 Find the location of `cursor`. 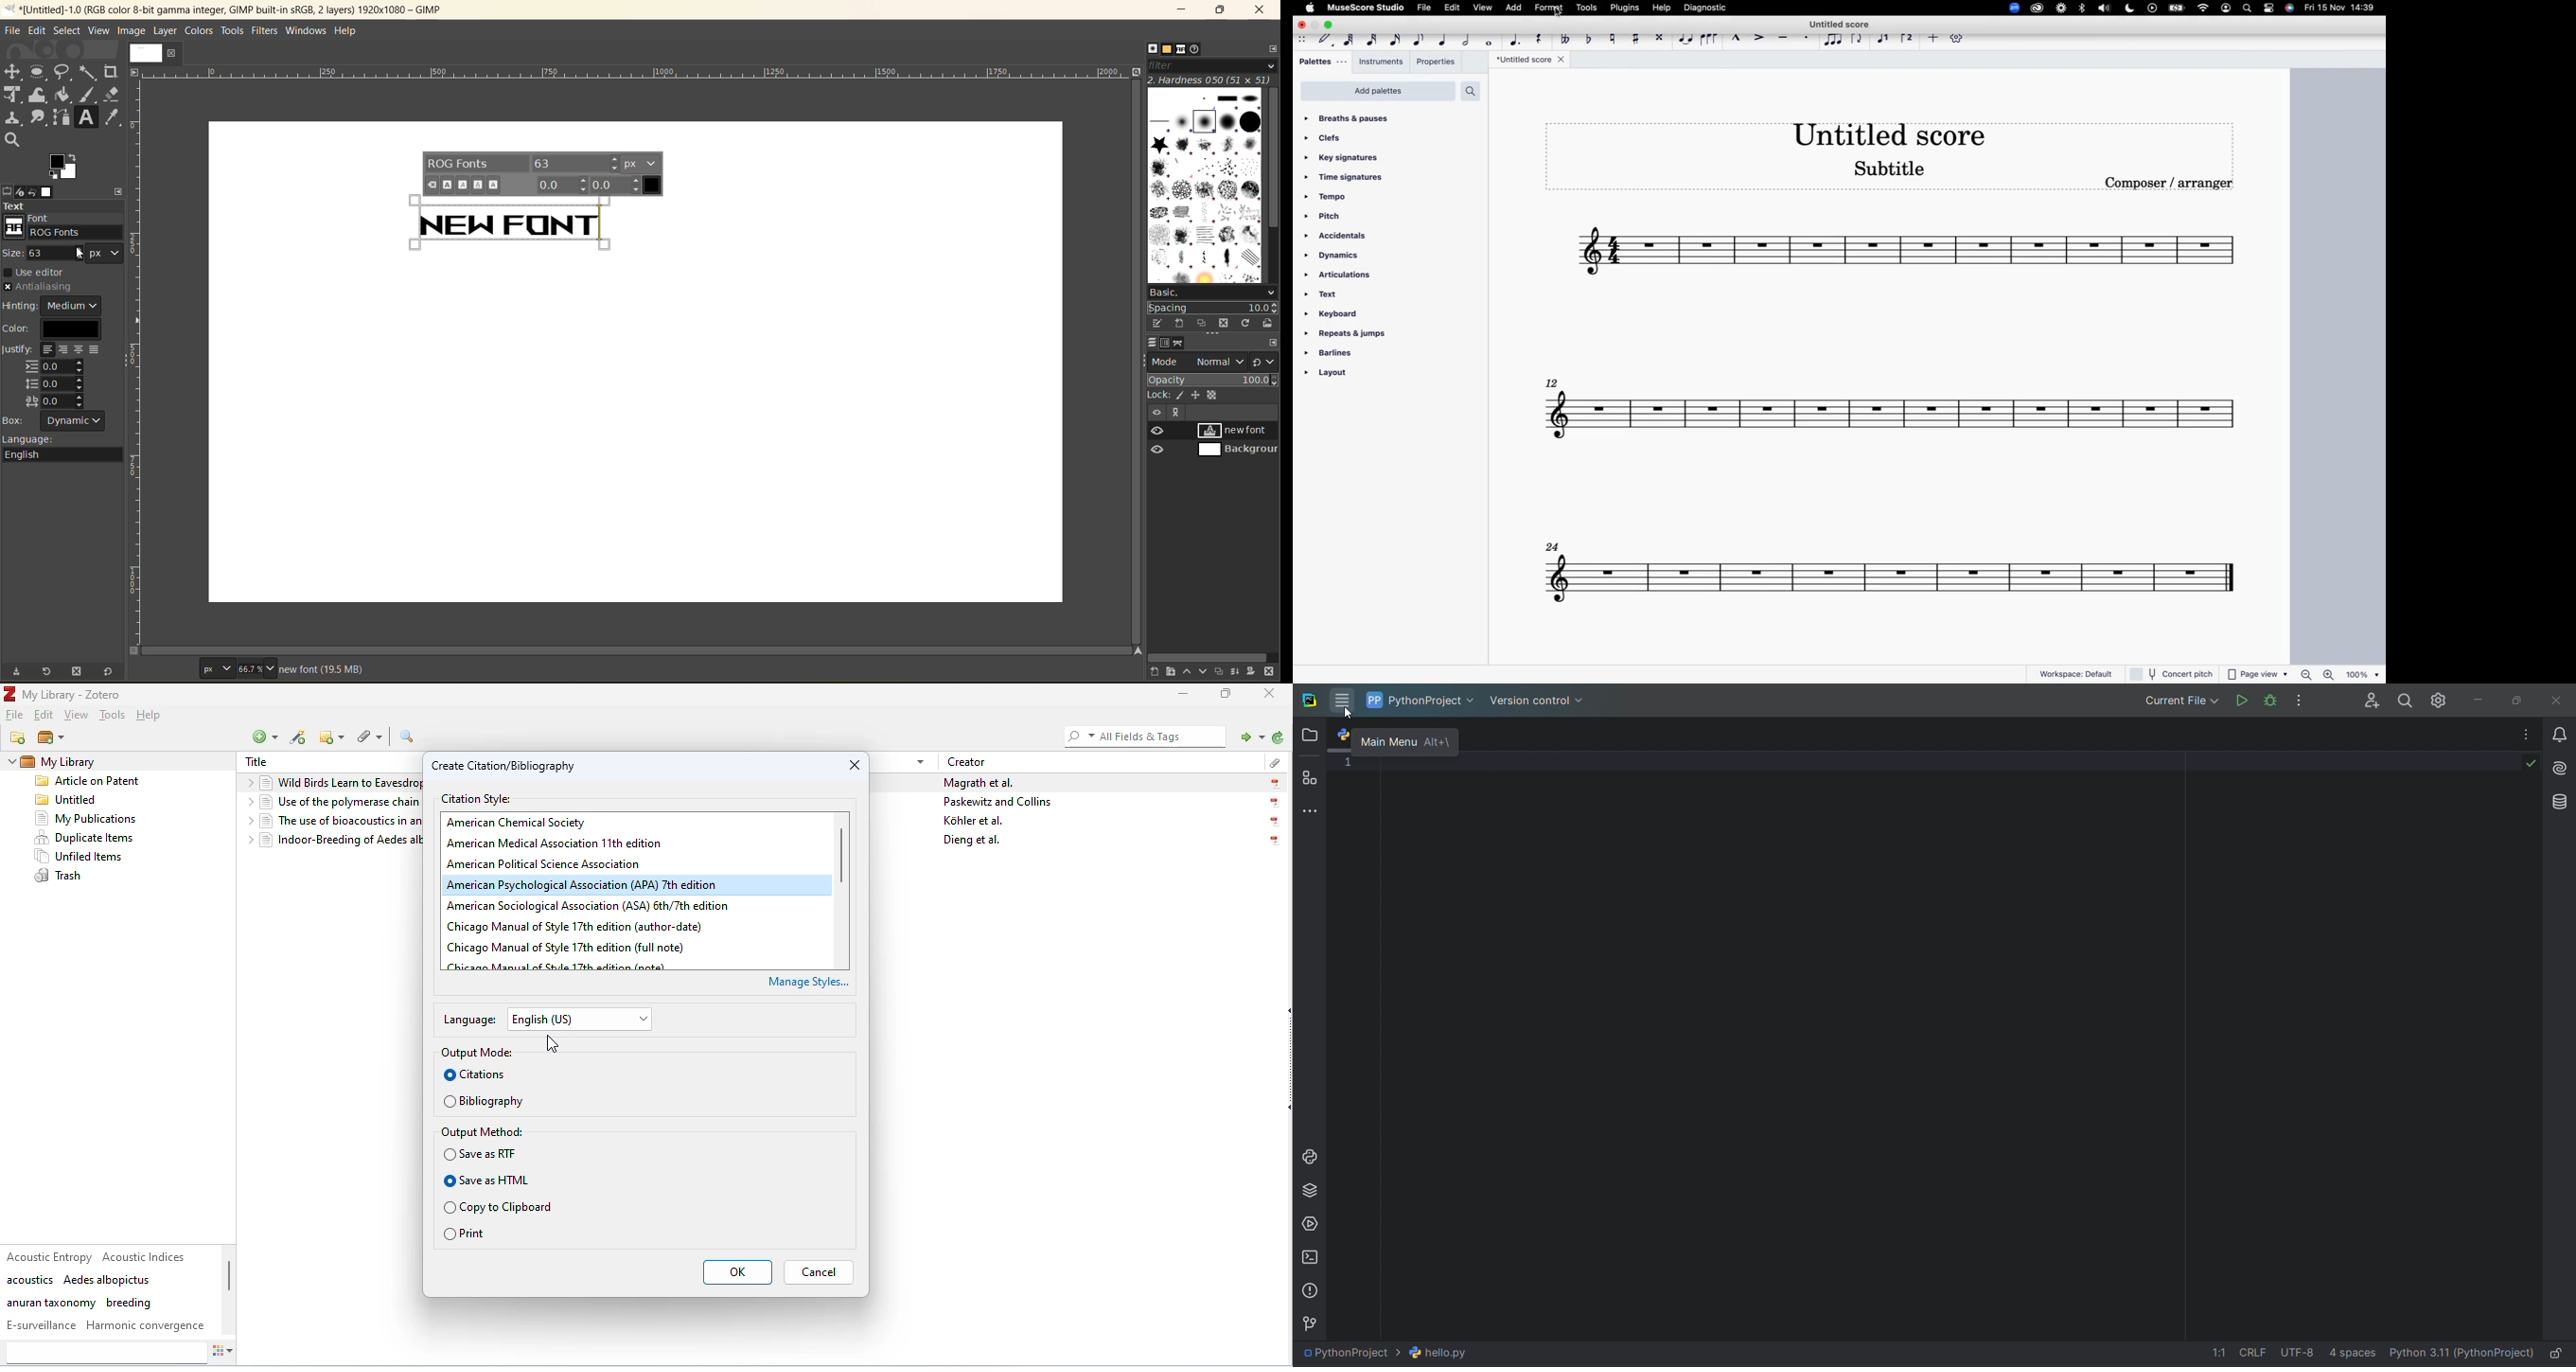

cursor is located at coordinates (79, 253).